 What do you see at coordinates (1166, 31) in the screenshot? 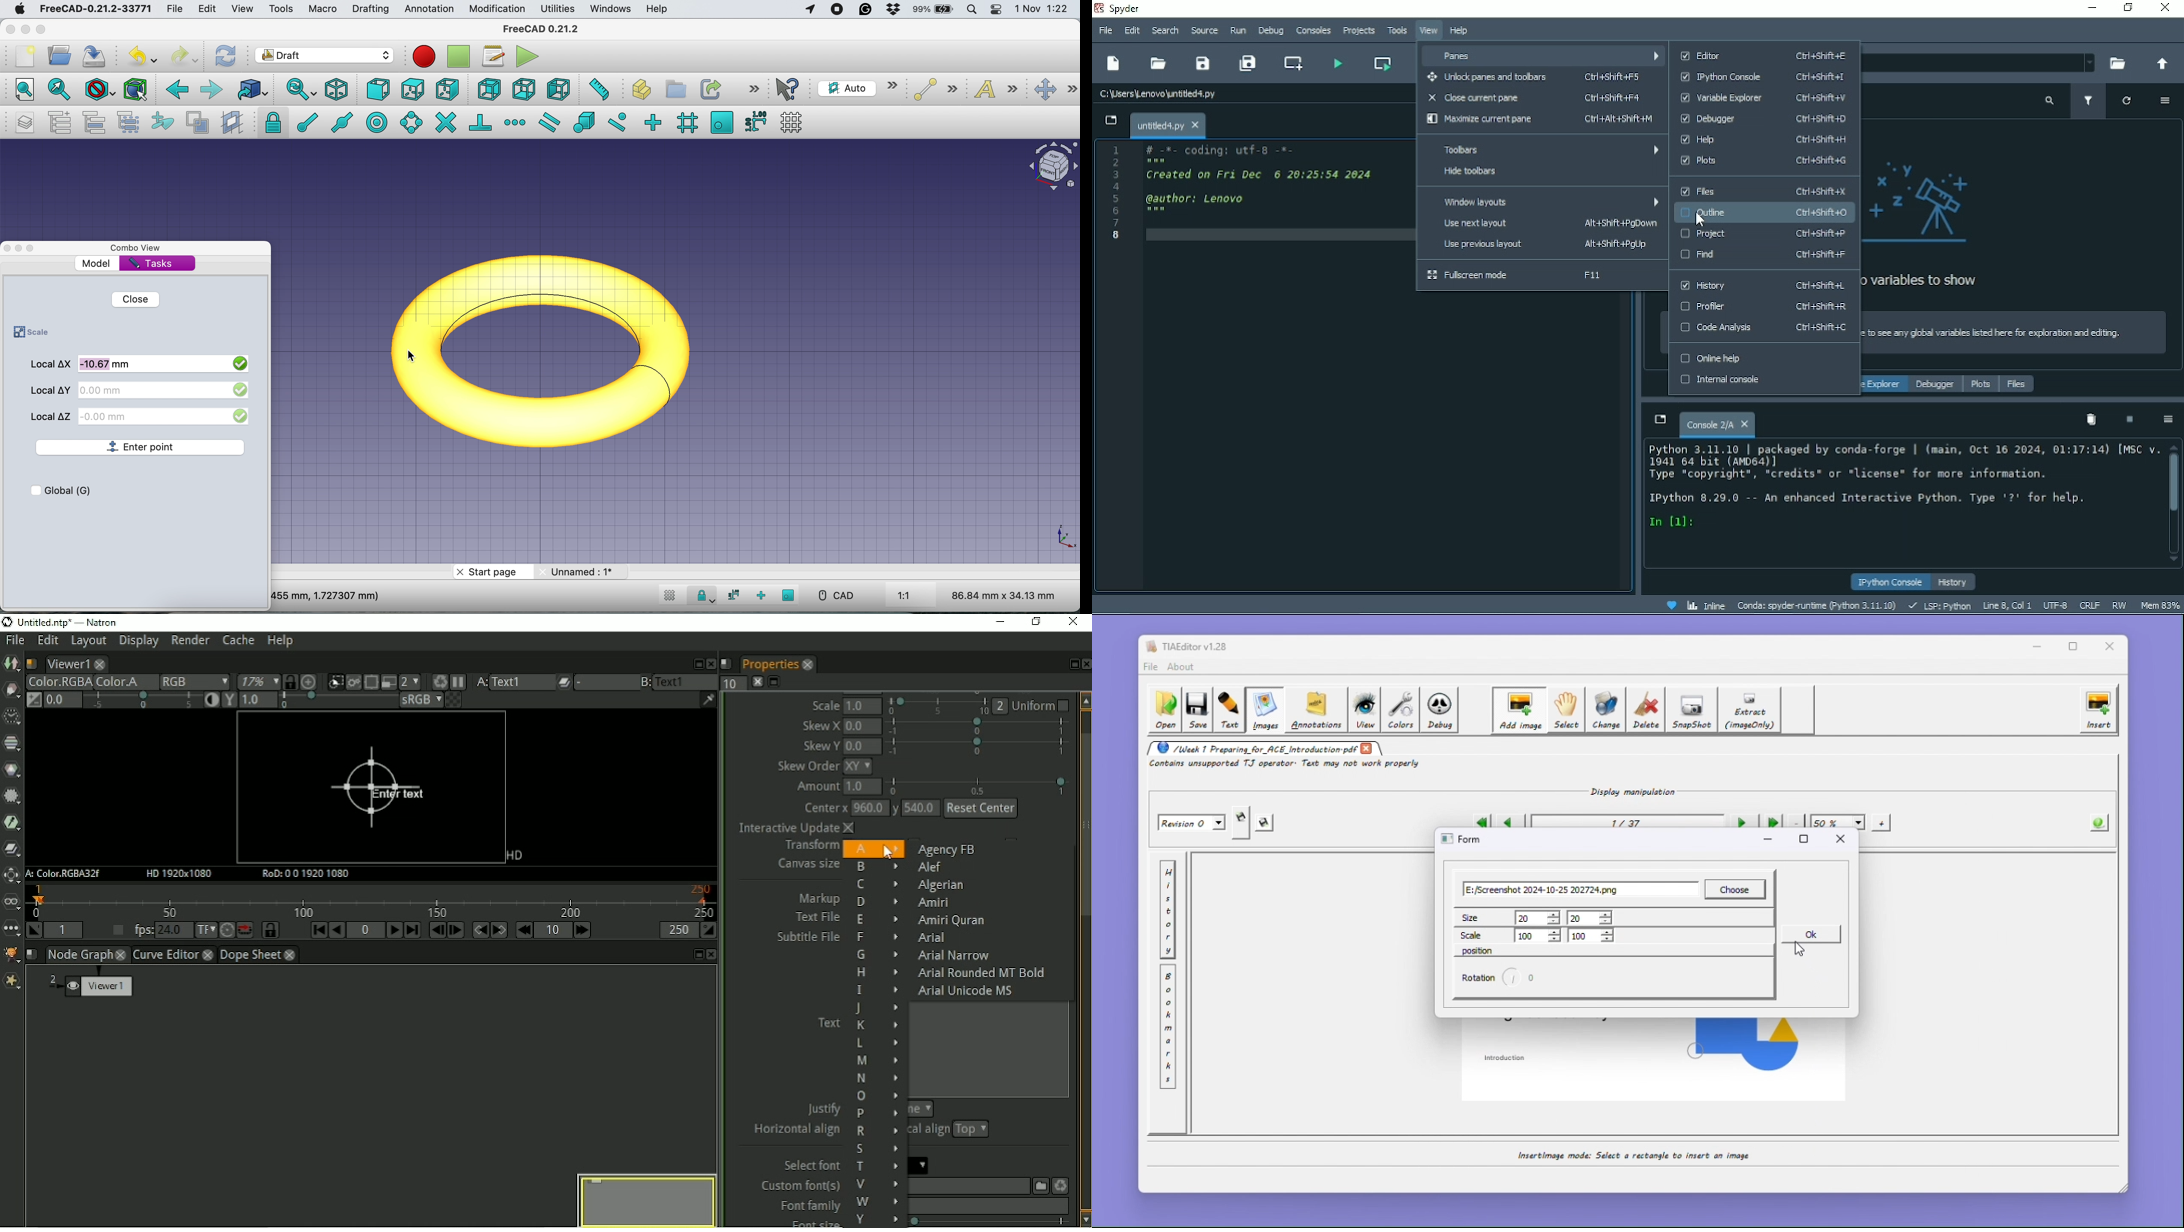
I see `Search` at bounding box center [1166, 31].